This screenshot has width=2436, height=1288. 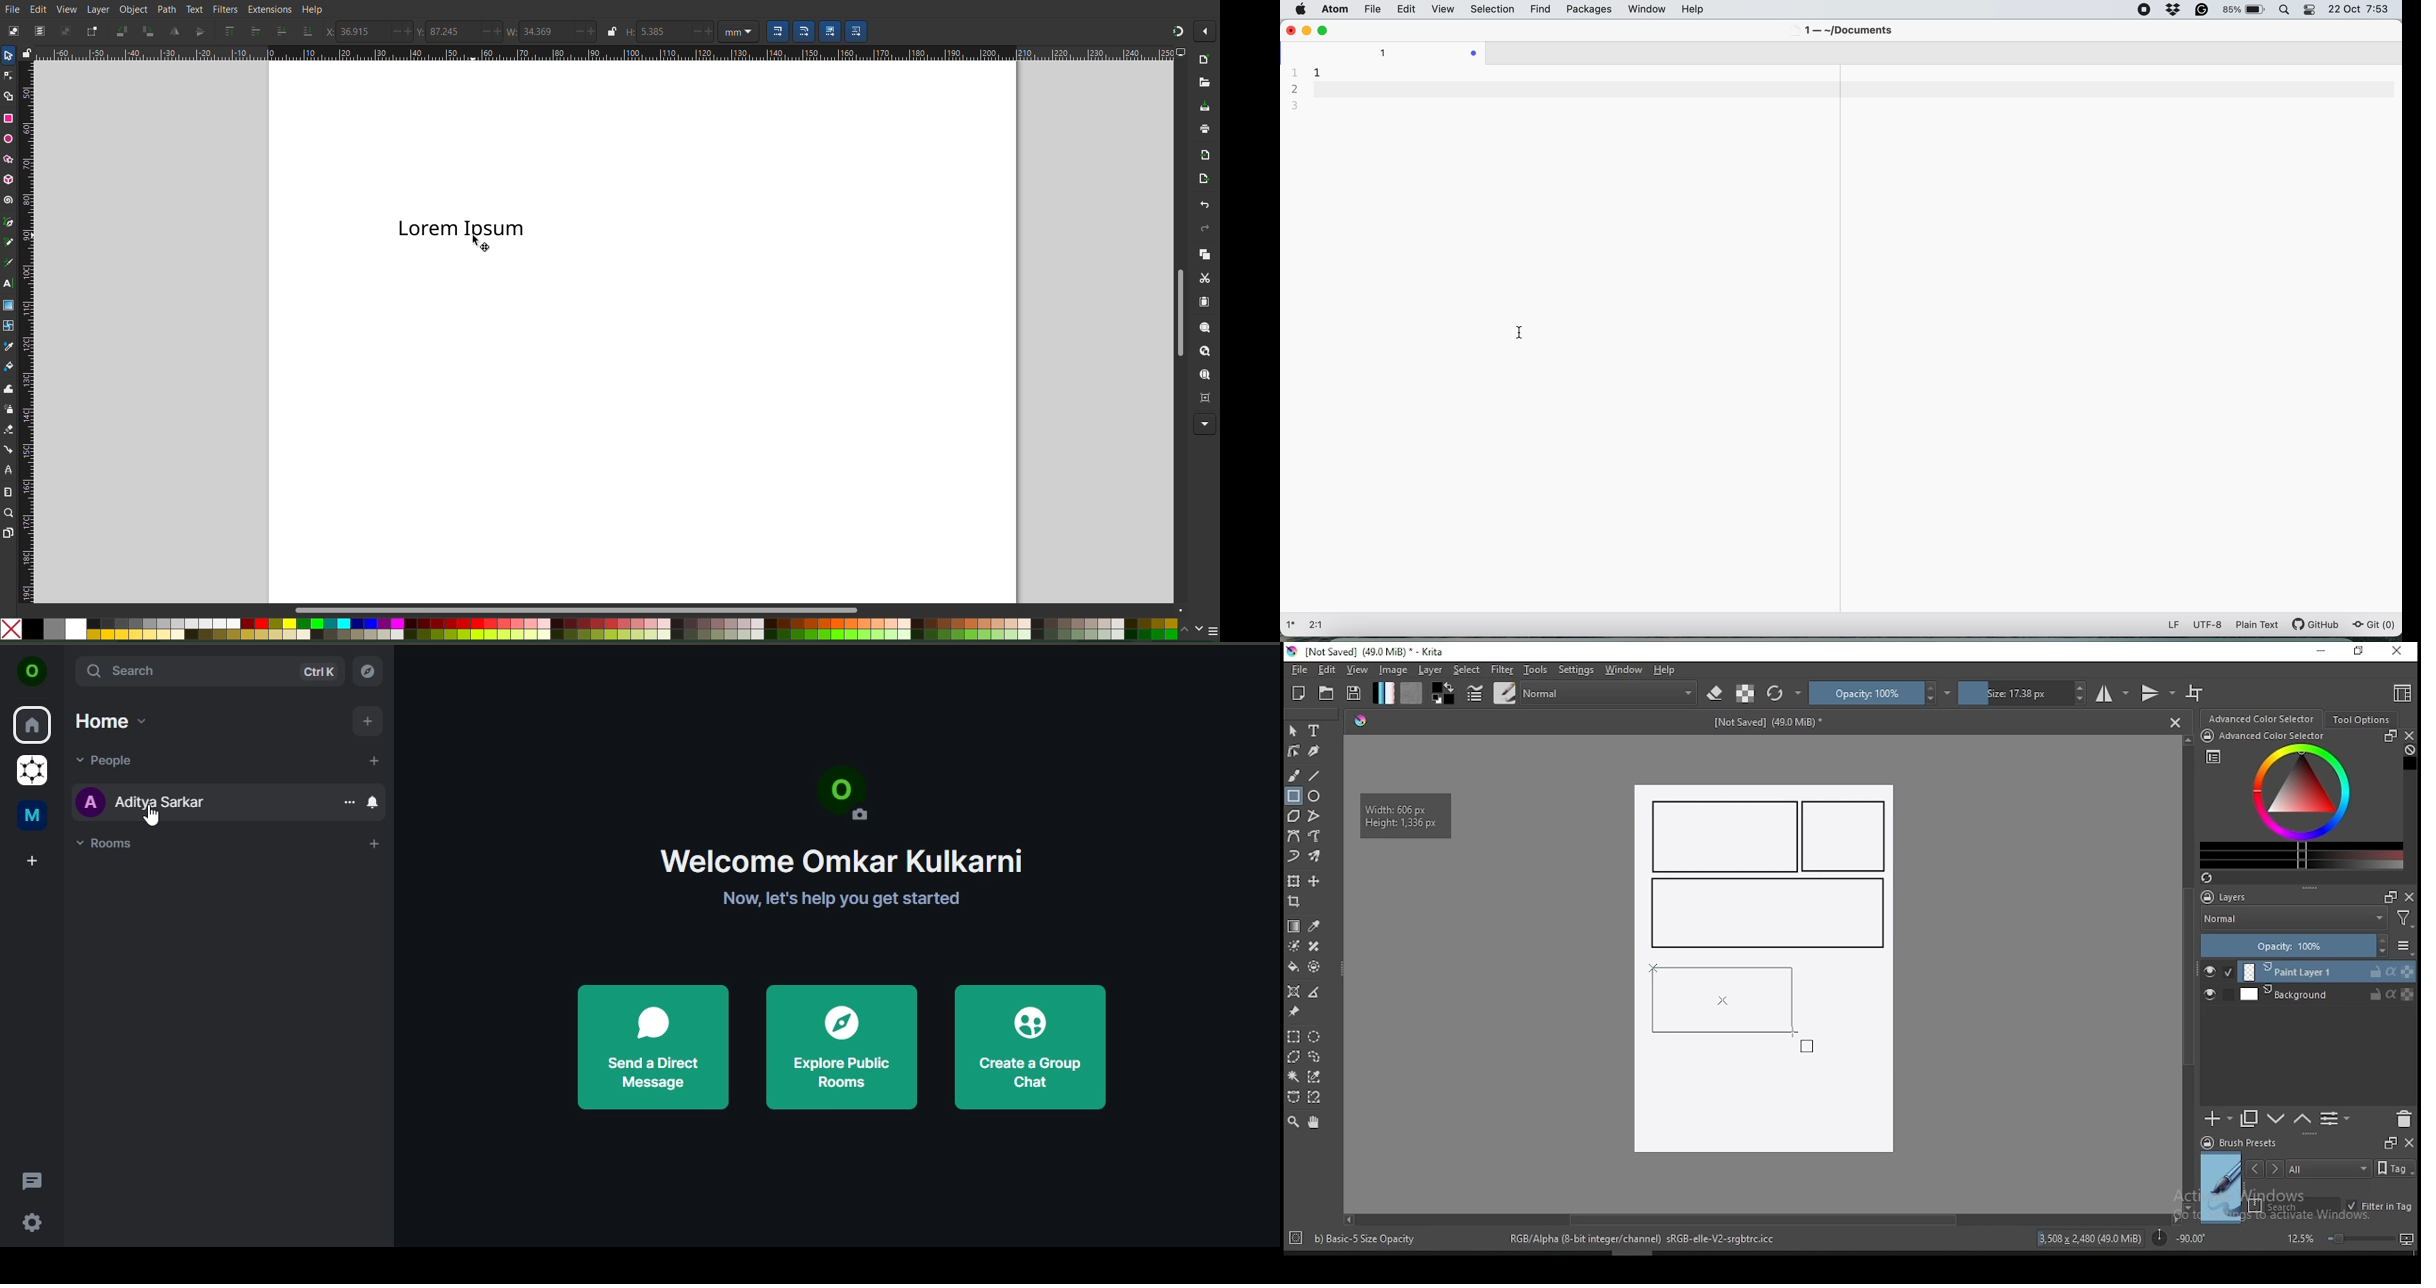 I want to click on dynamic brush tool, so click(x=1293, y=857).